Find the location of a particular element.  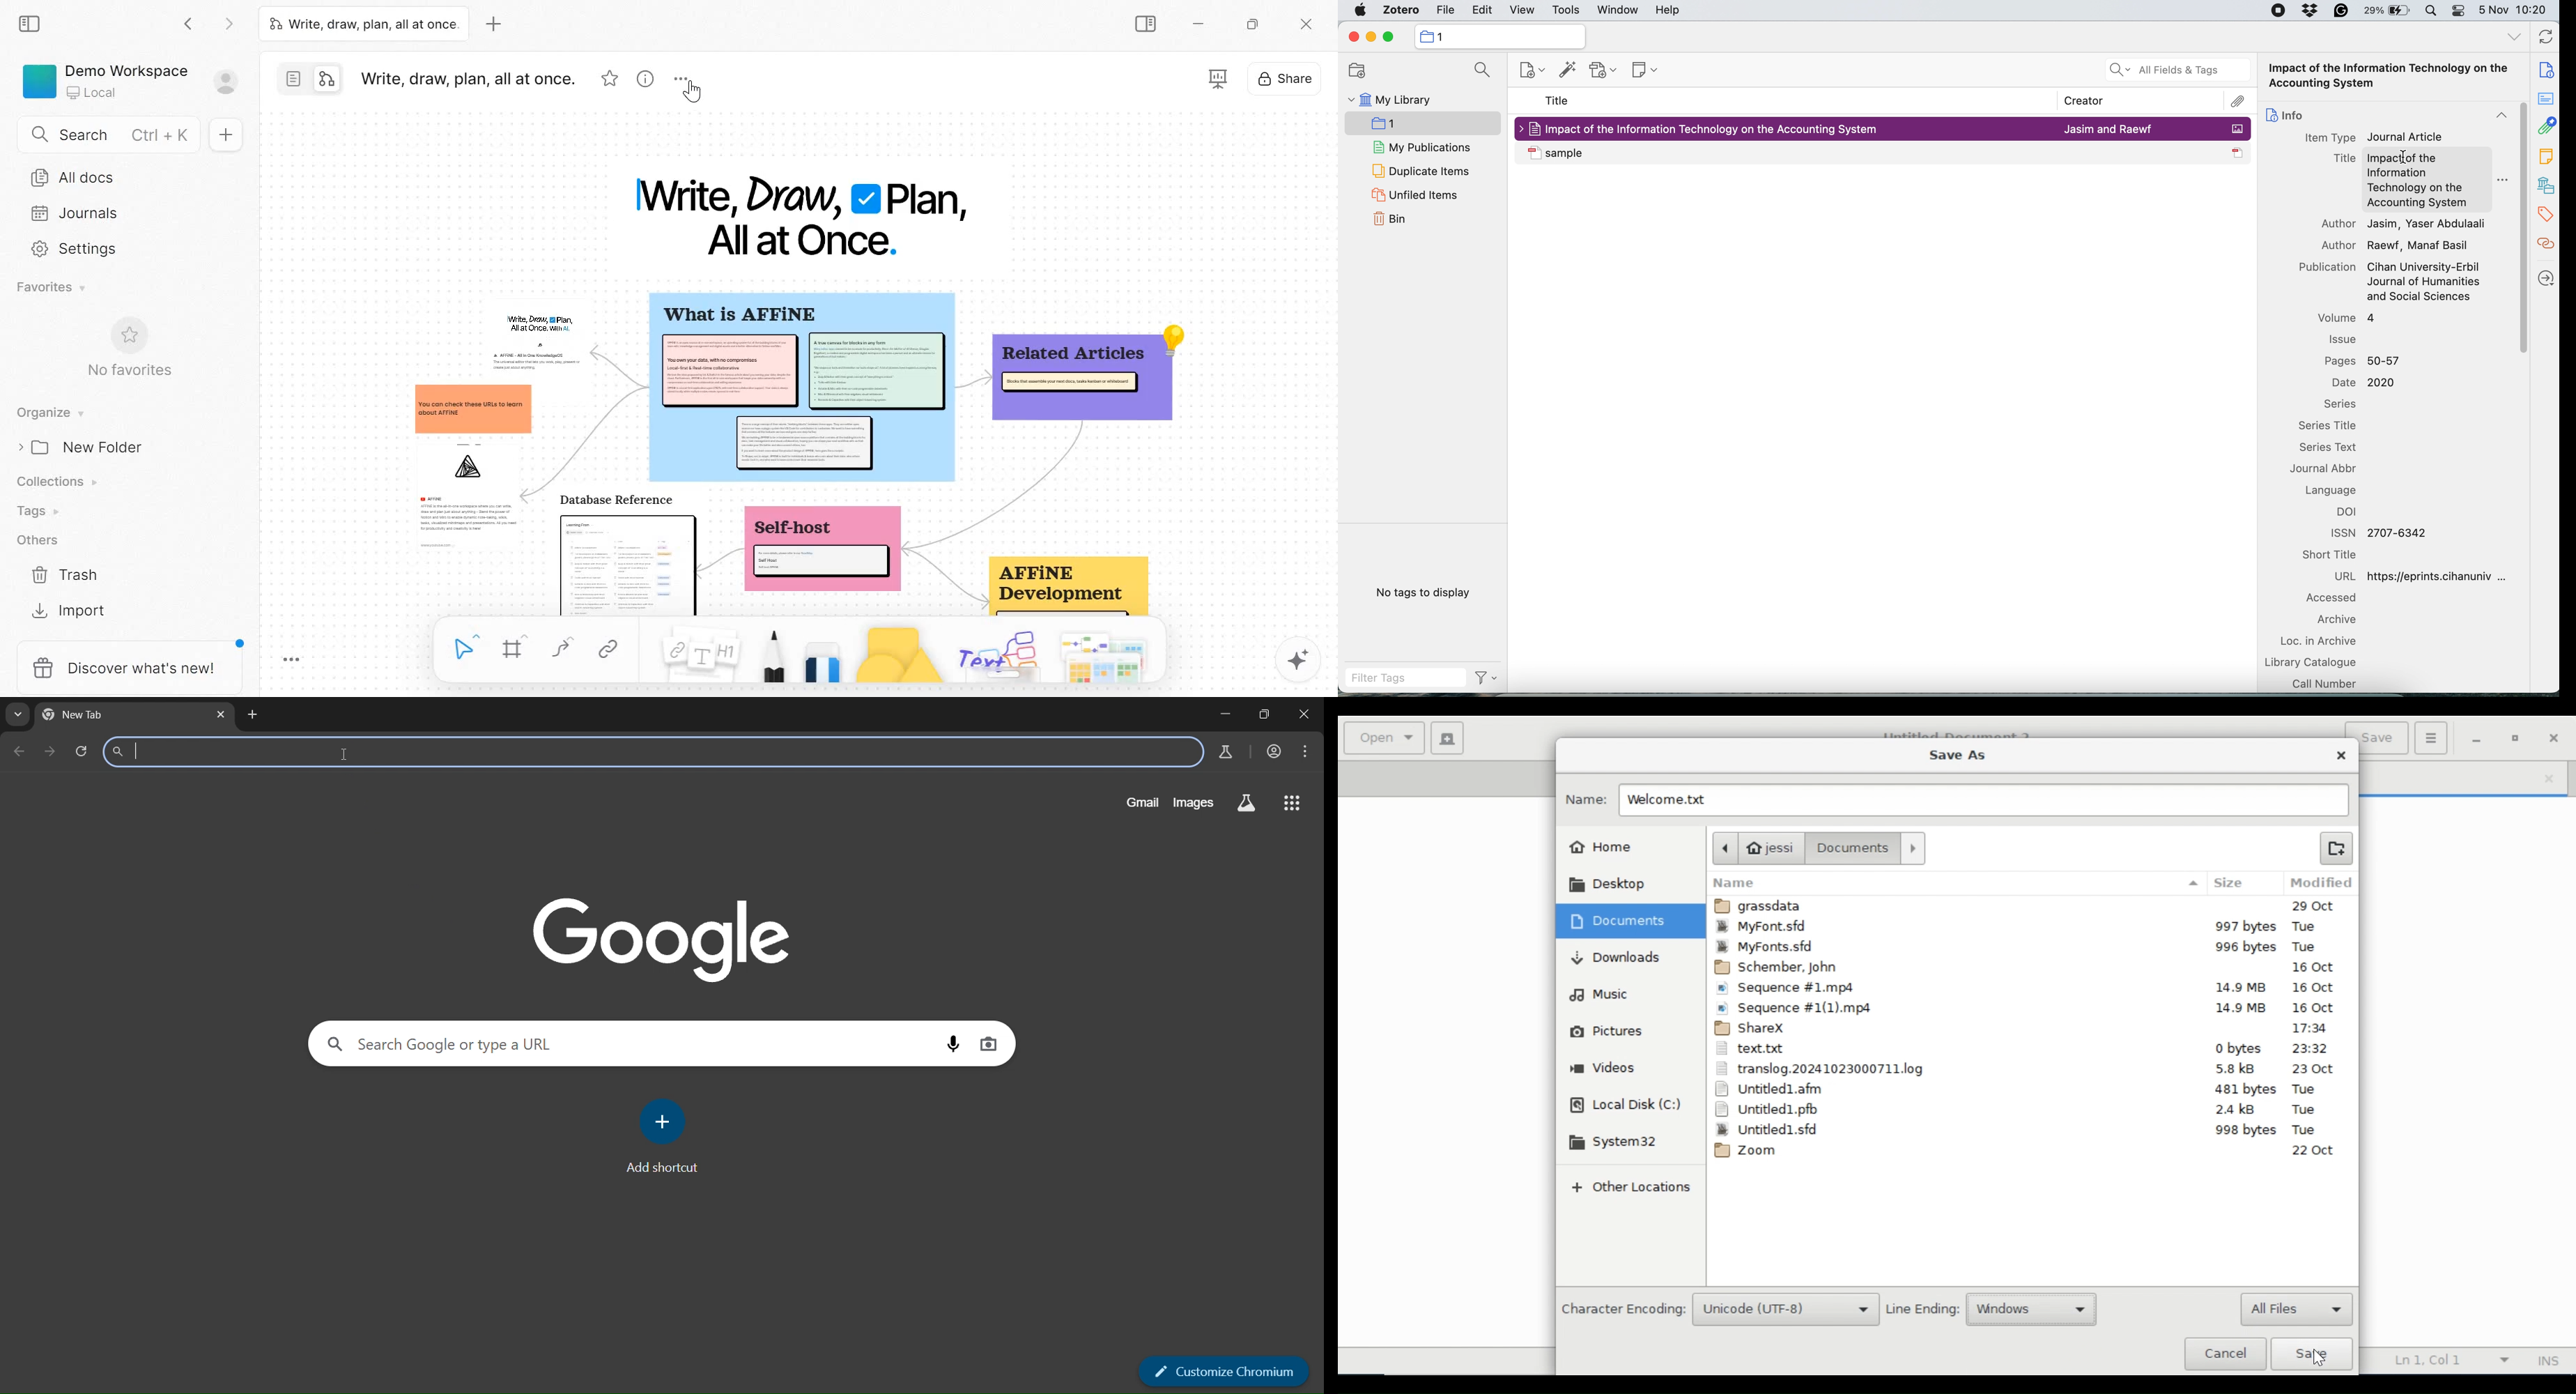

collection is located at coordinates (1443, 37).